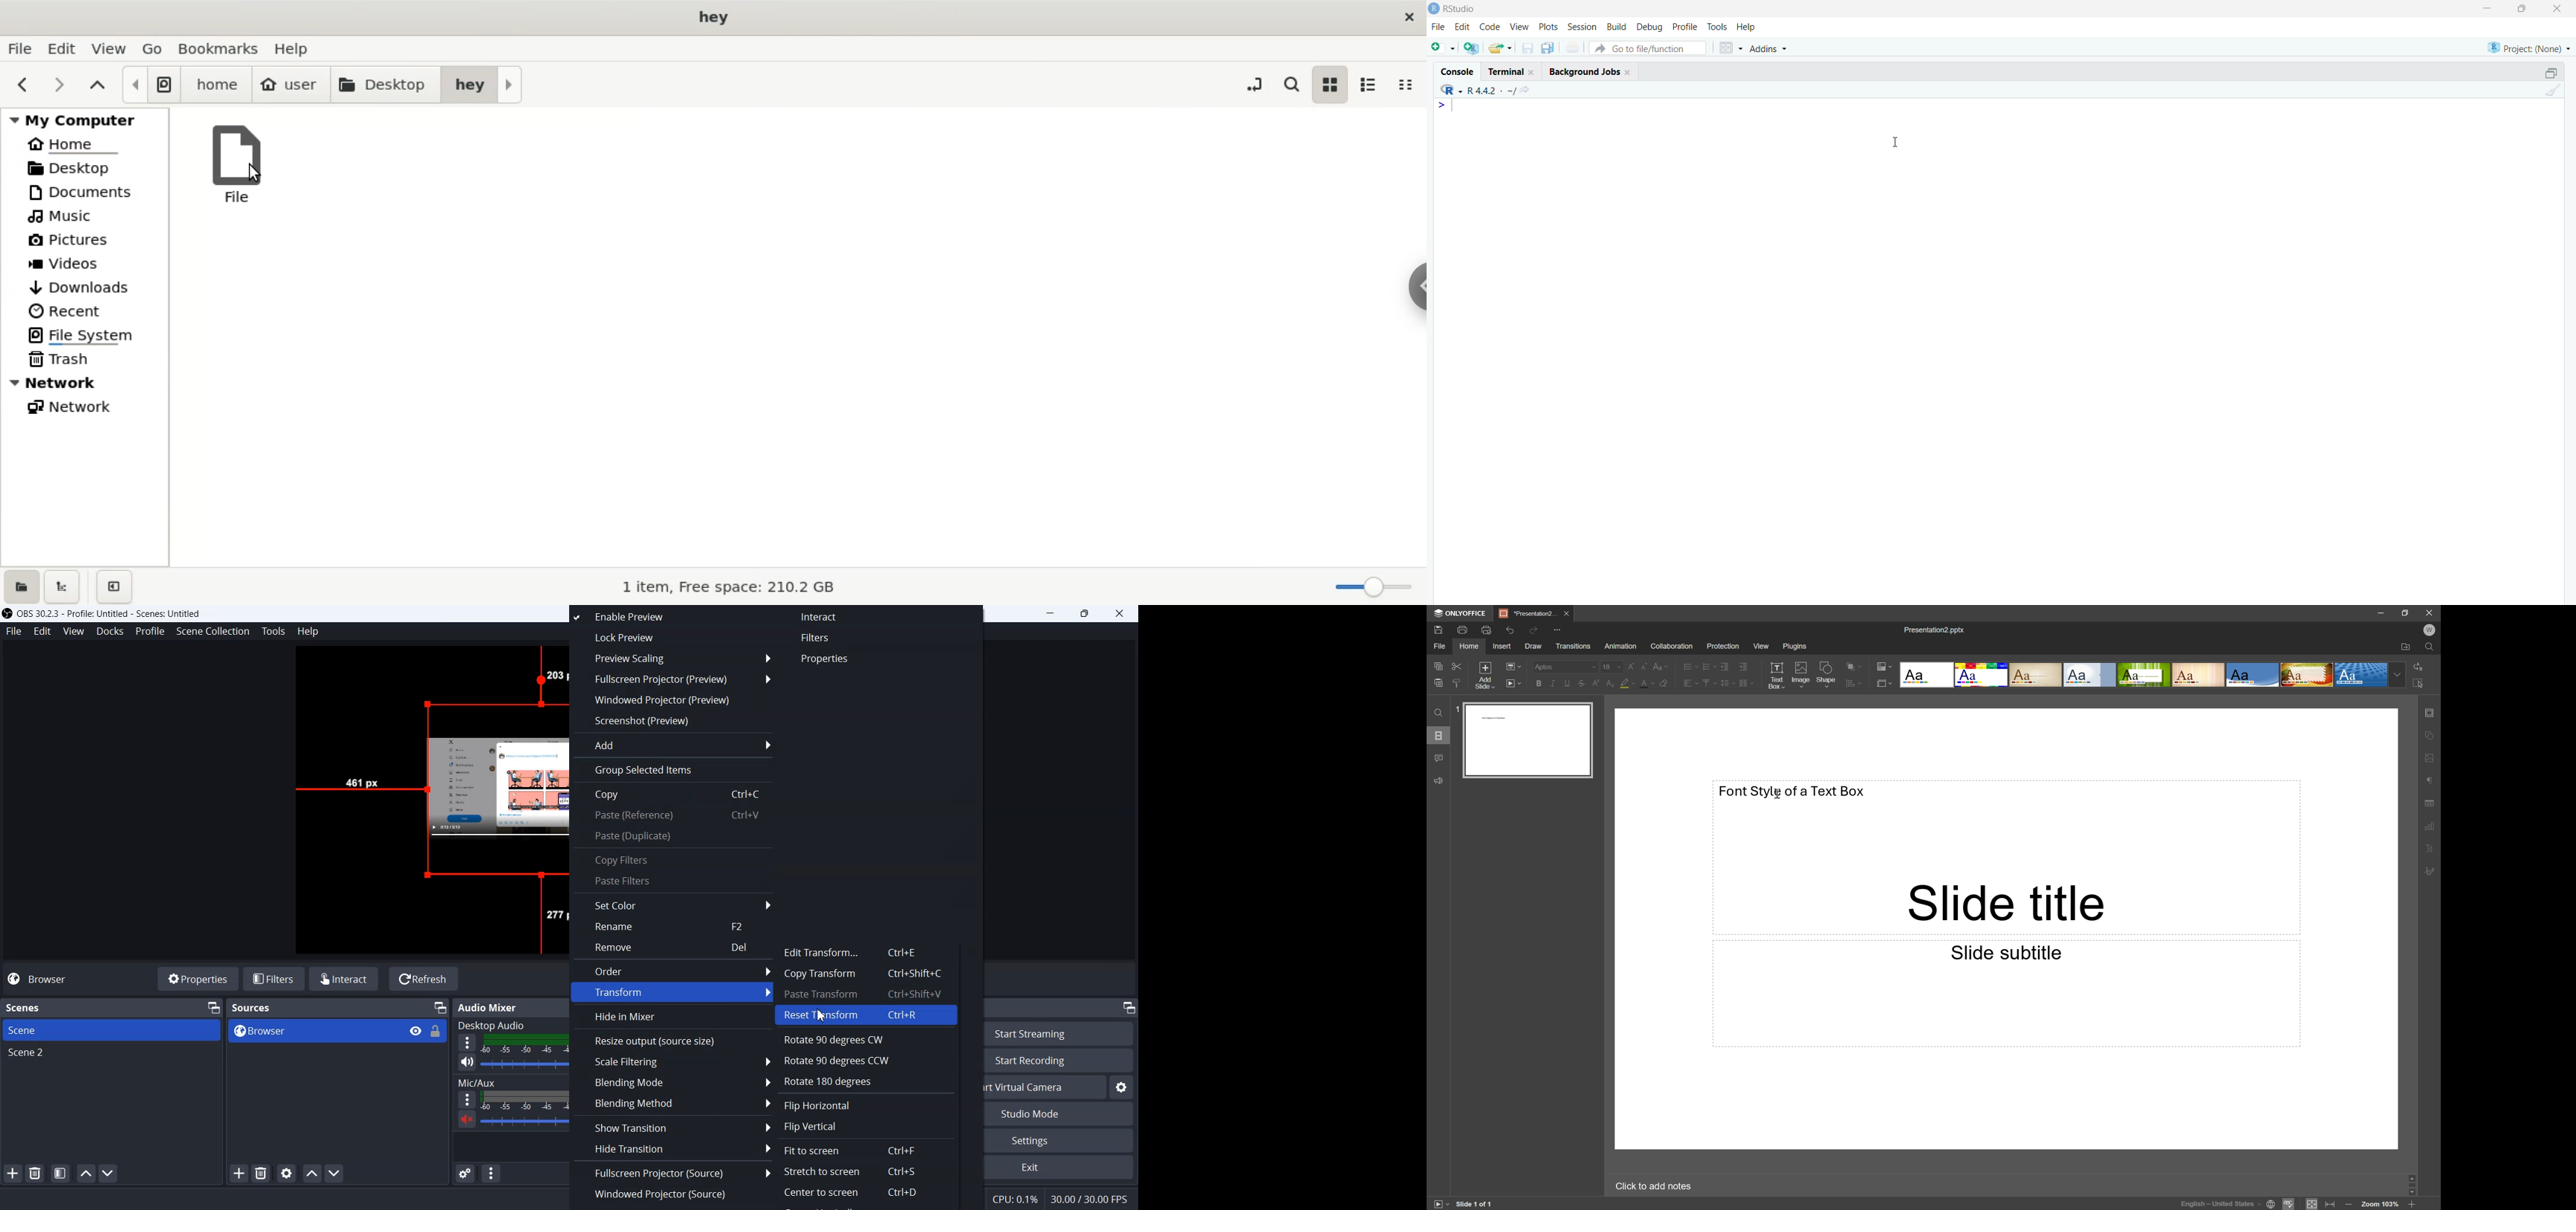 This screenshot has height=1232, width=2576. I want to click on Reset Transform, so click(866, 1014).